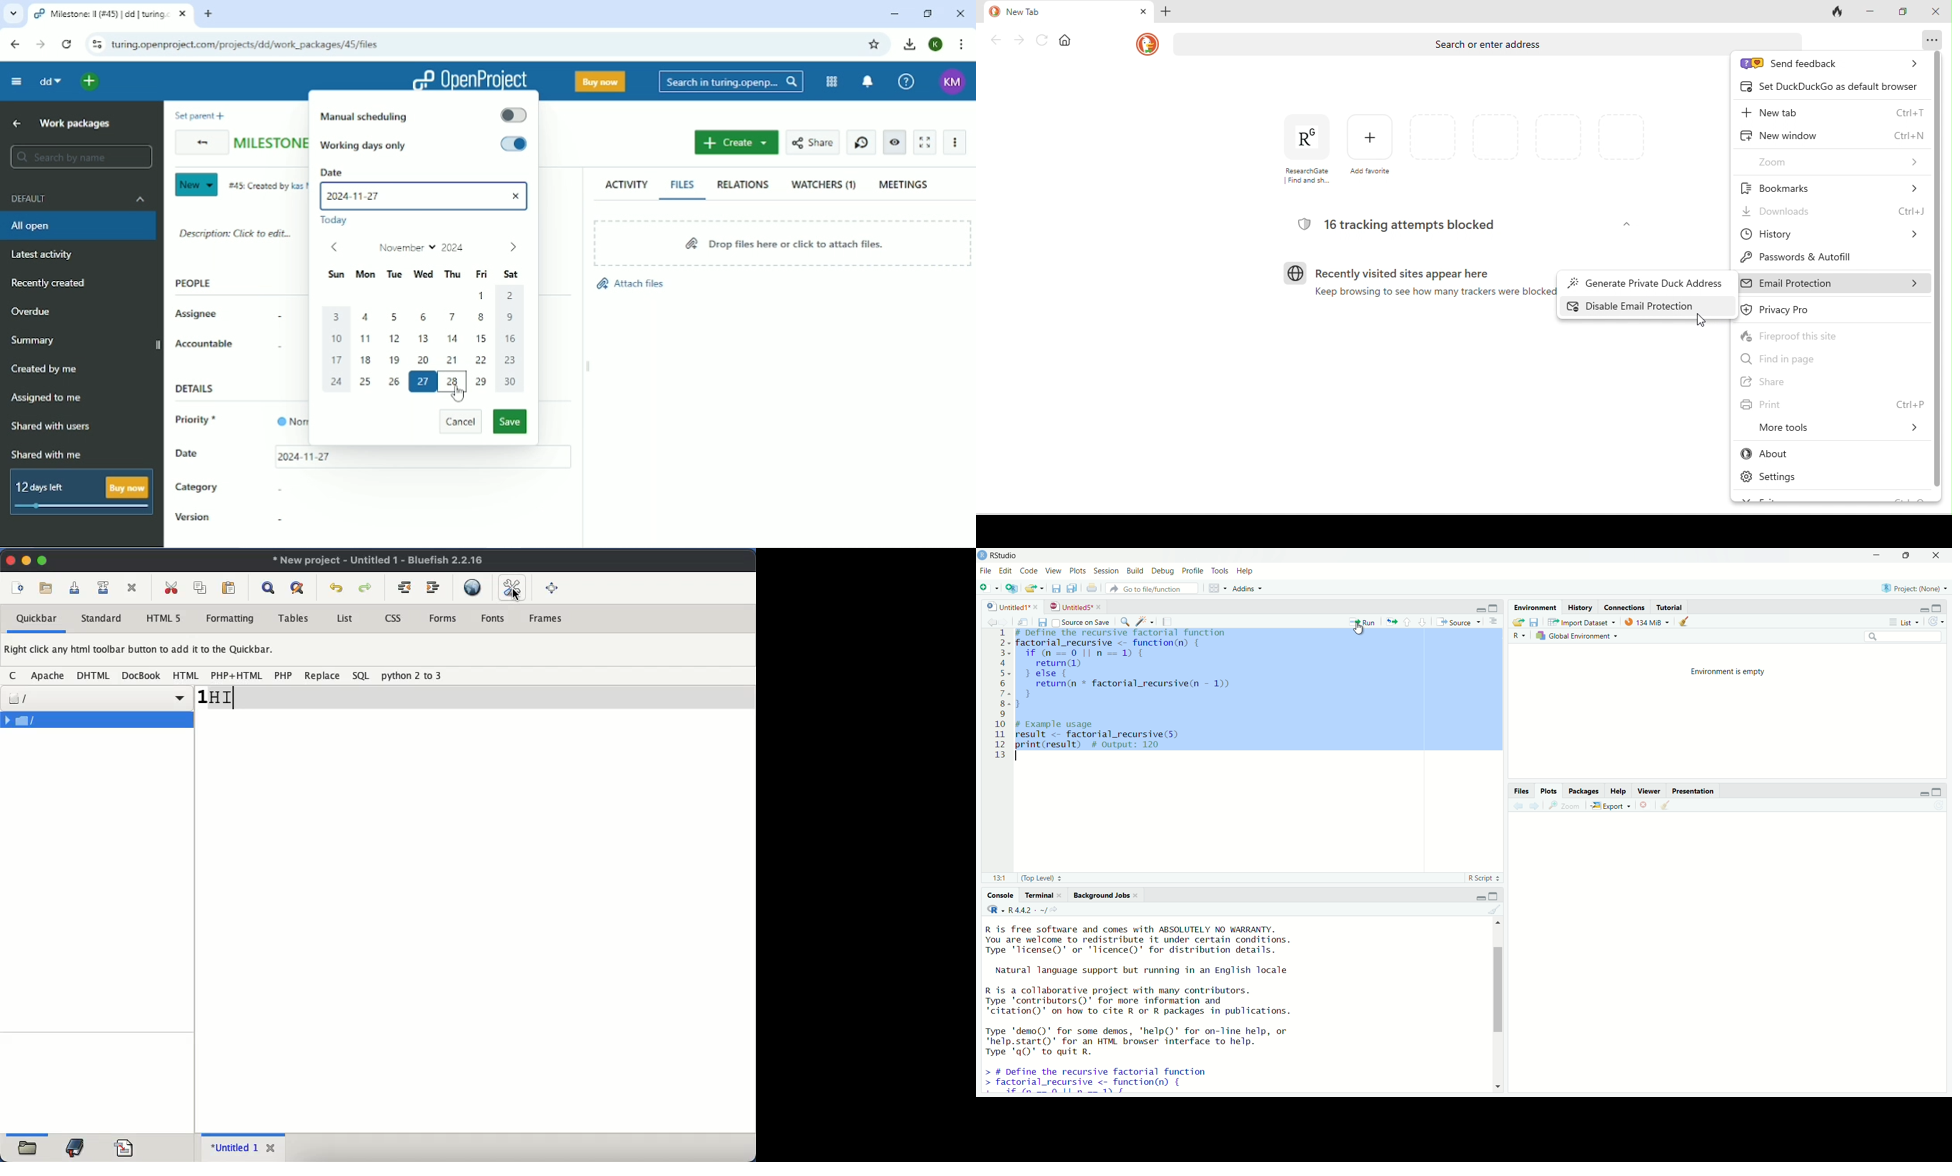 The image size is (1960, 1176). I want to click on Print the current file, so click(1095, 590).